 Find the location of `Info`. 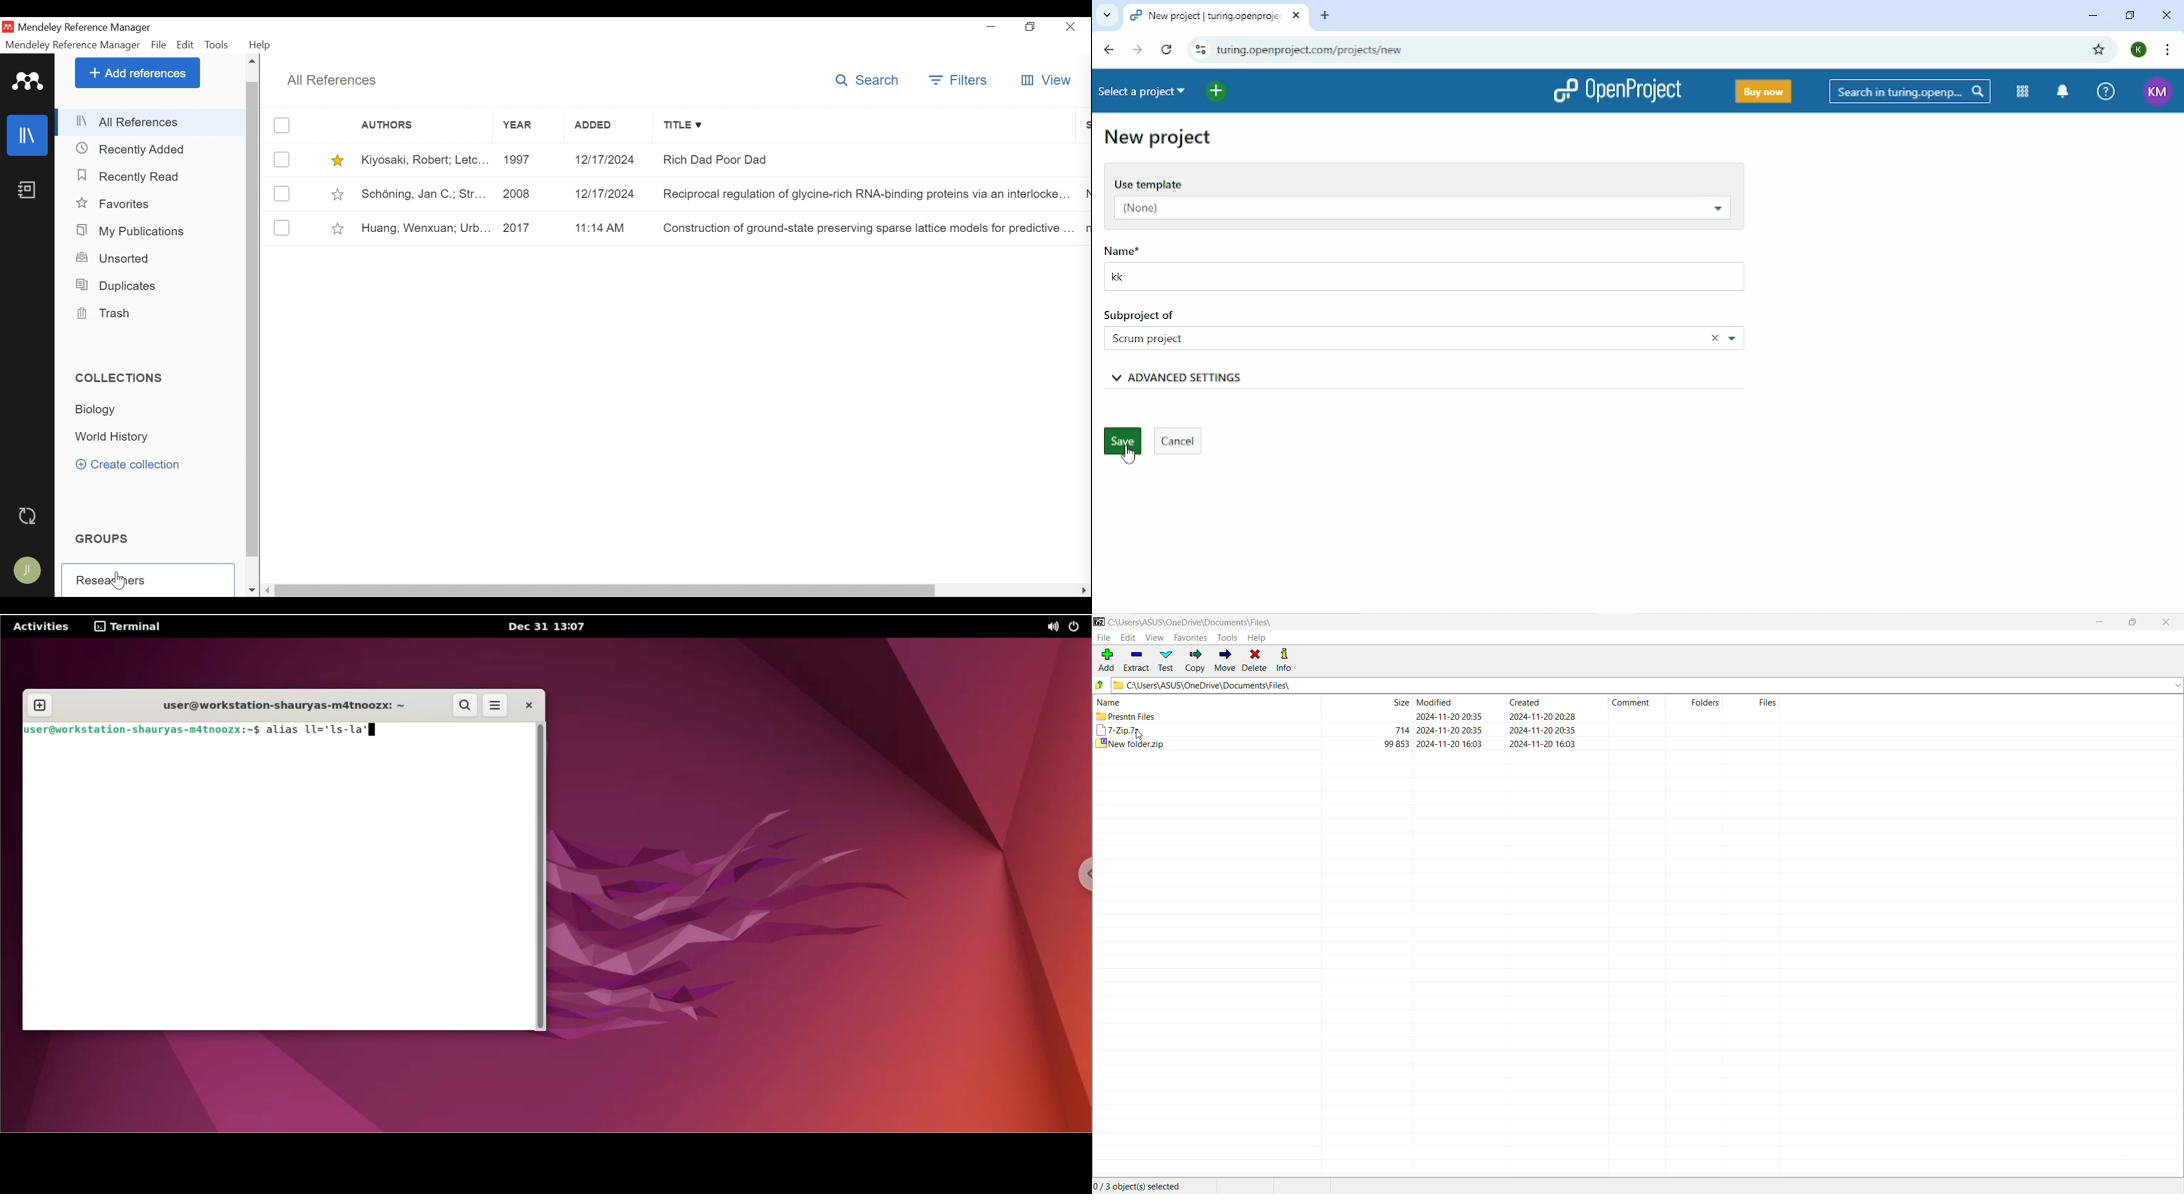

Info is located at coordinates (1284, 658).